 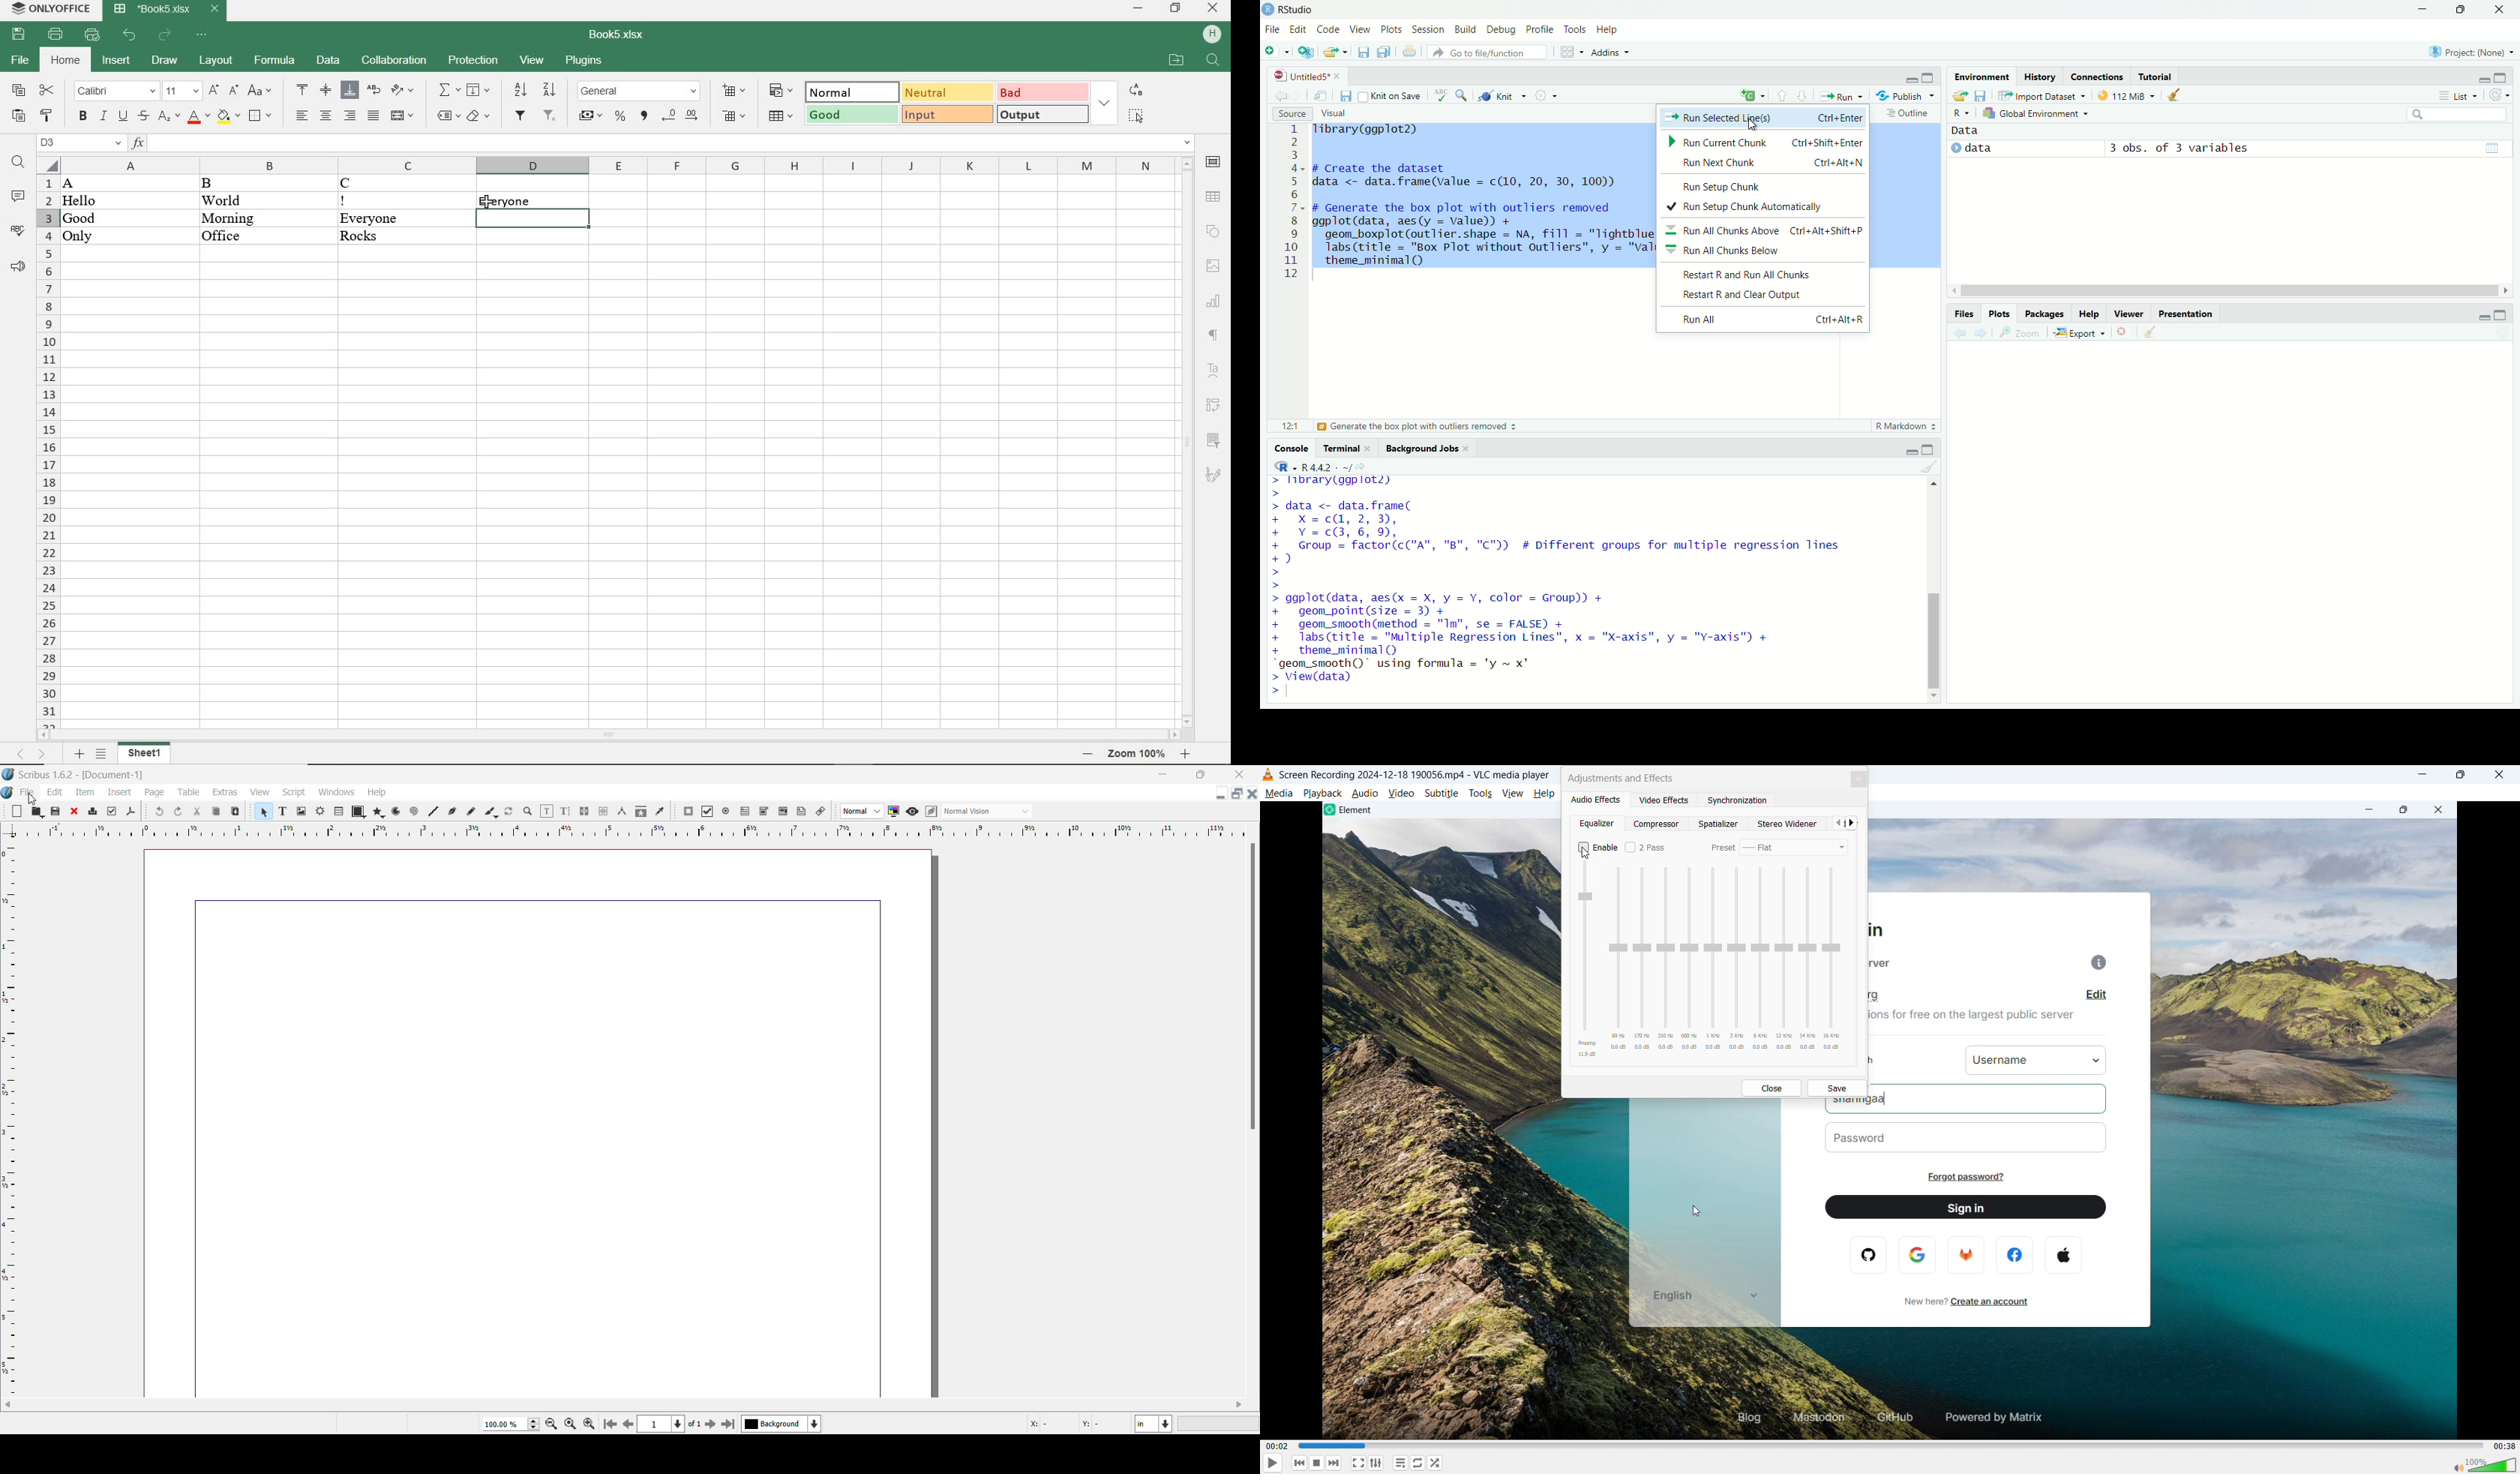 I want to click on scroll bar, so click(x=2217, y=289).